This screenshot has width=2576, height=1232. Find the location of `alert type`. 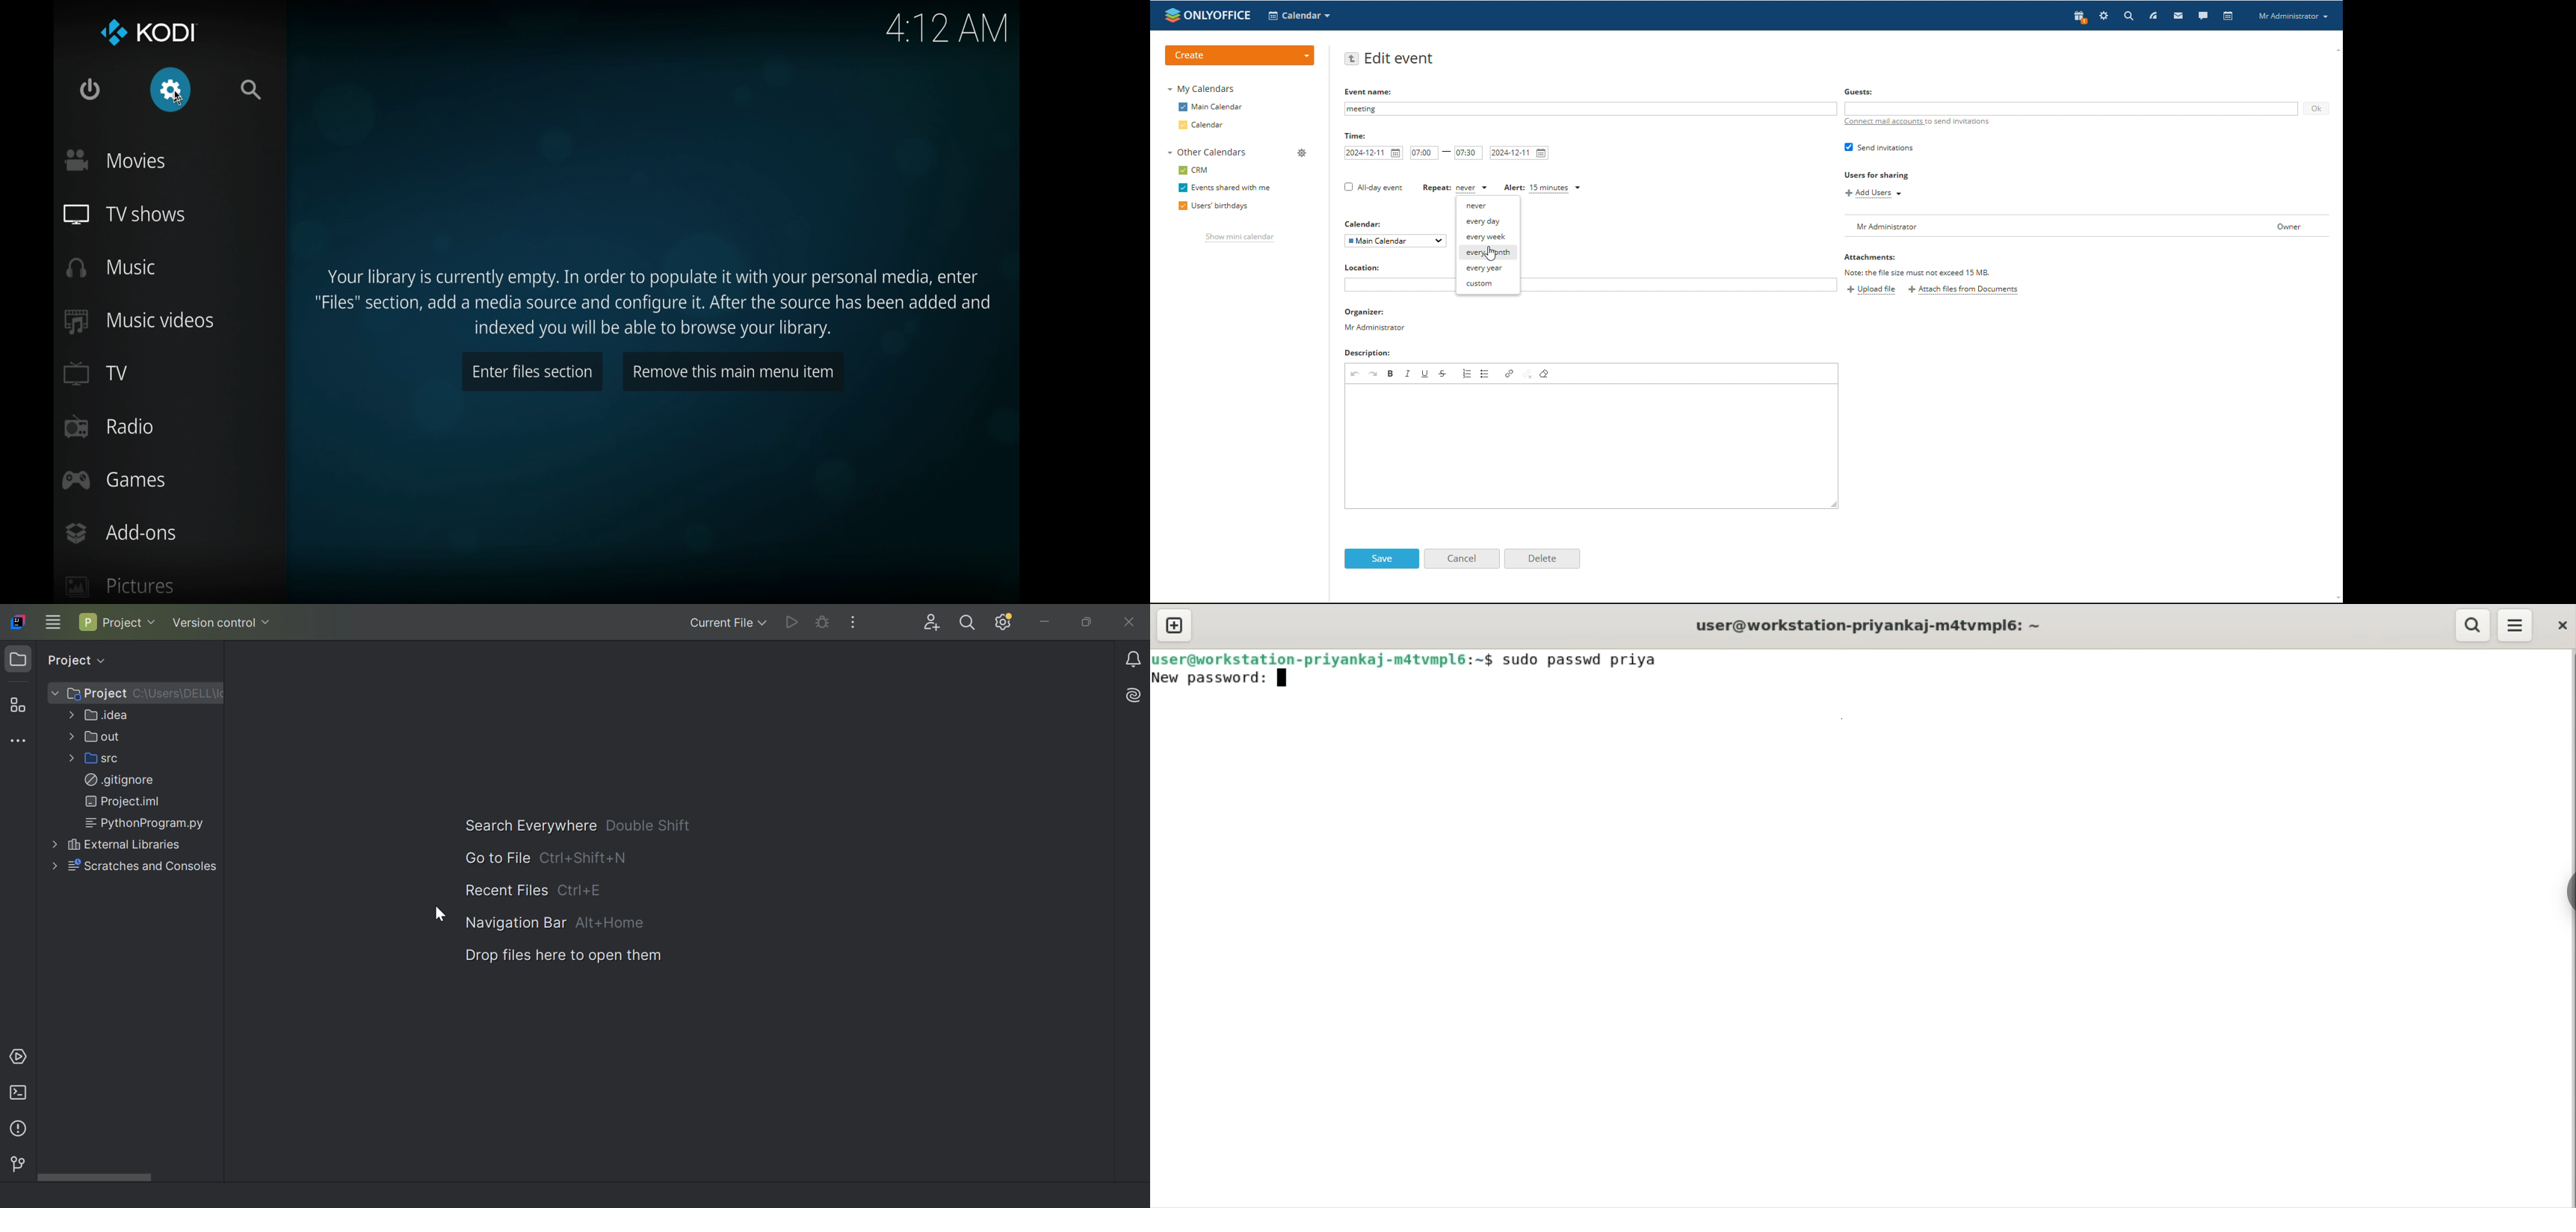

alert type is located at coordinates (1542, 188).